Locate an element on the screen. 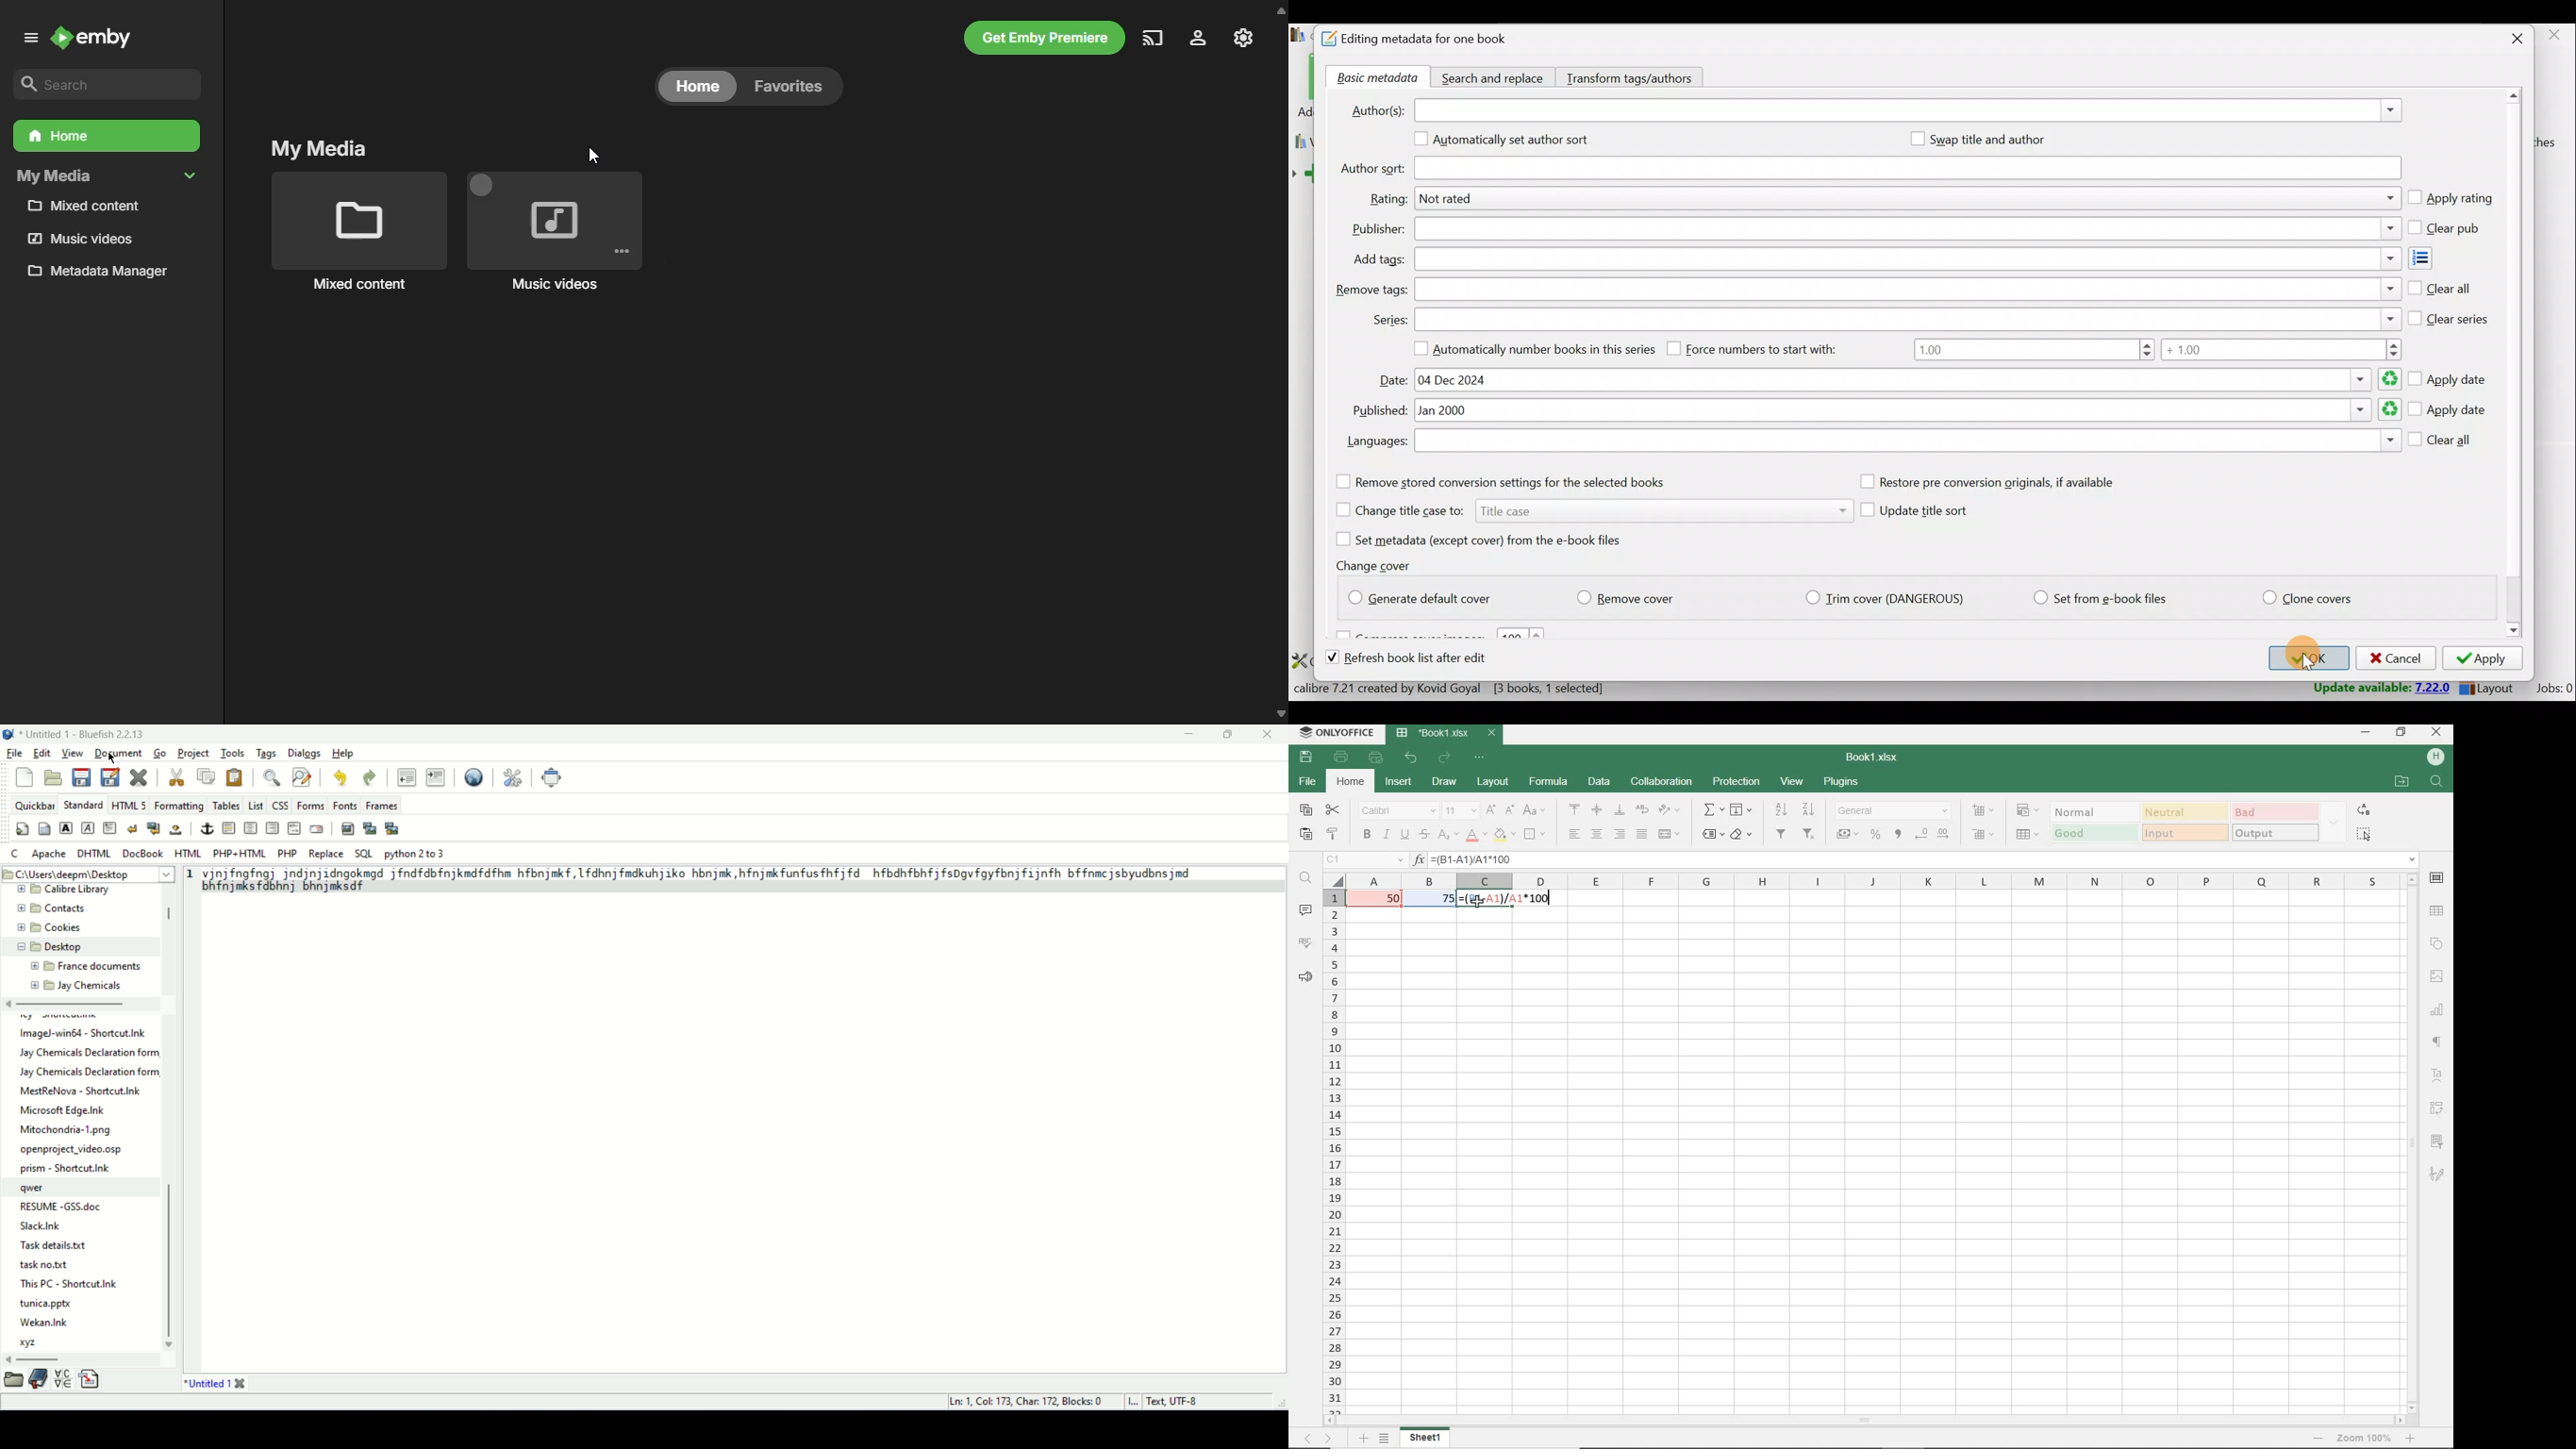 The height and width of the screenshot is (1456, 2576). merge & center is located at coordinates (1669, 833).